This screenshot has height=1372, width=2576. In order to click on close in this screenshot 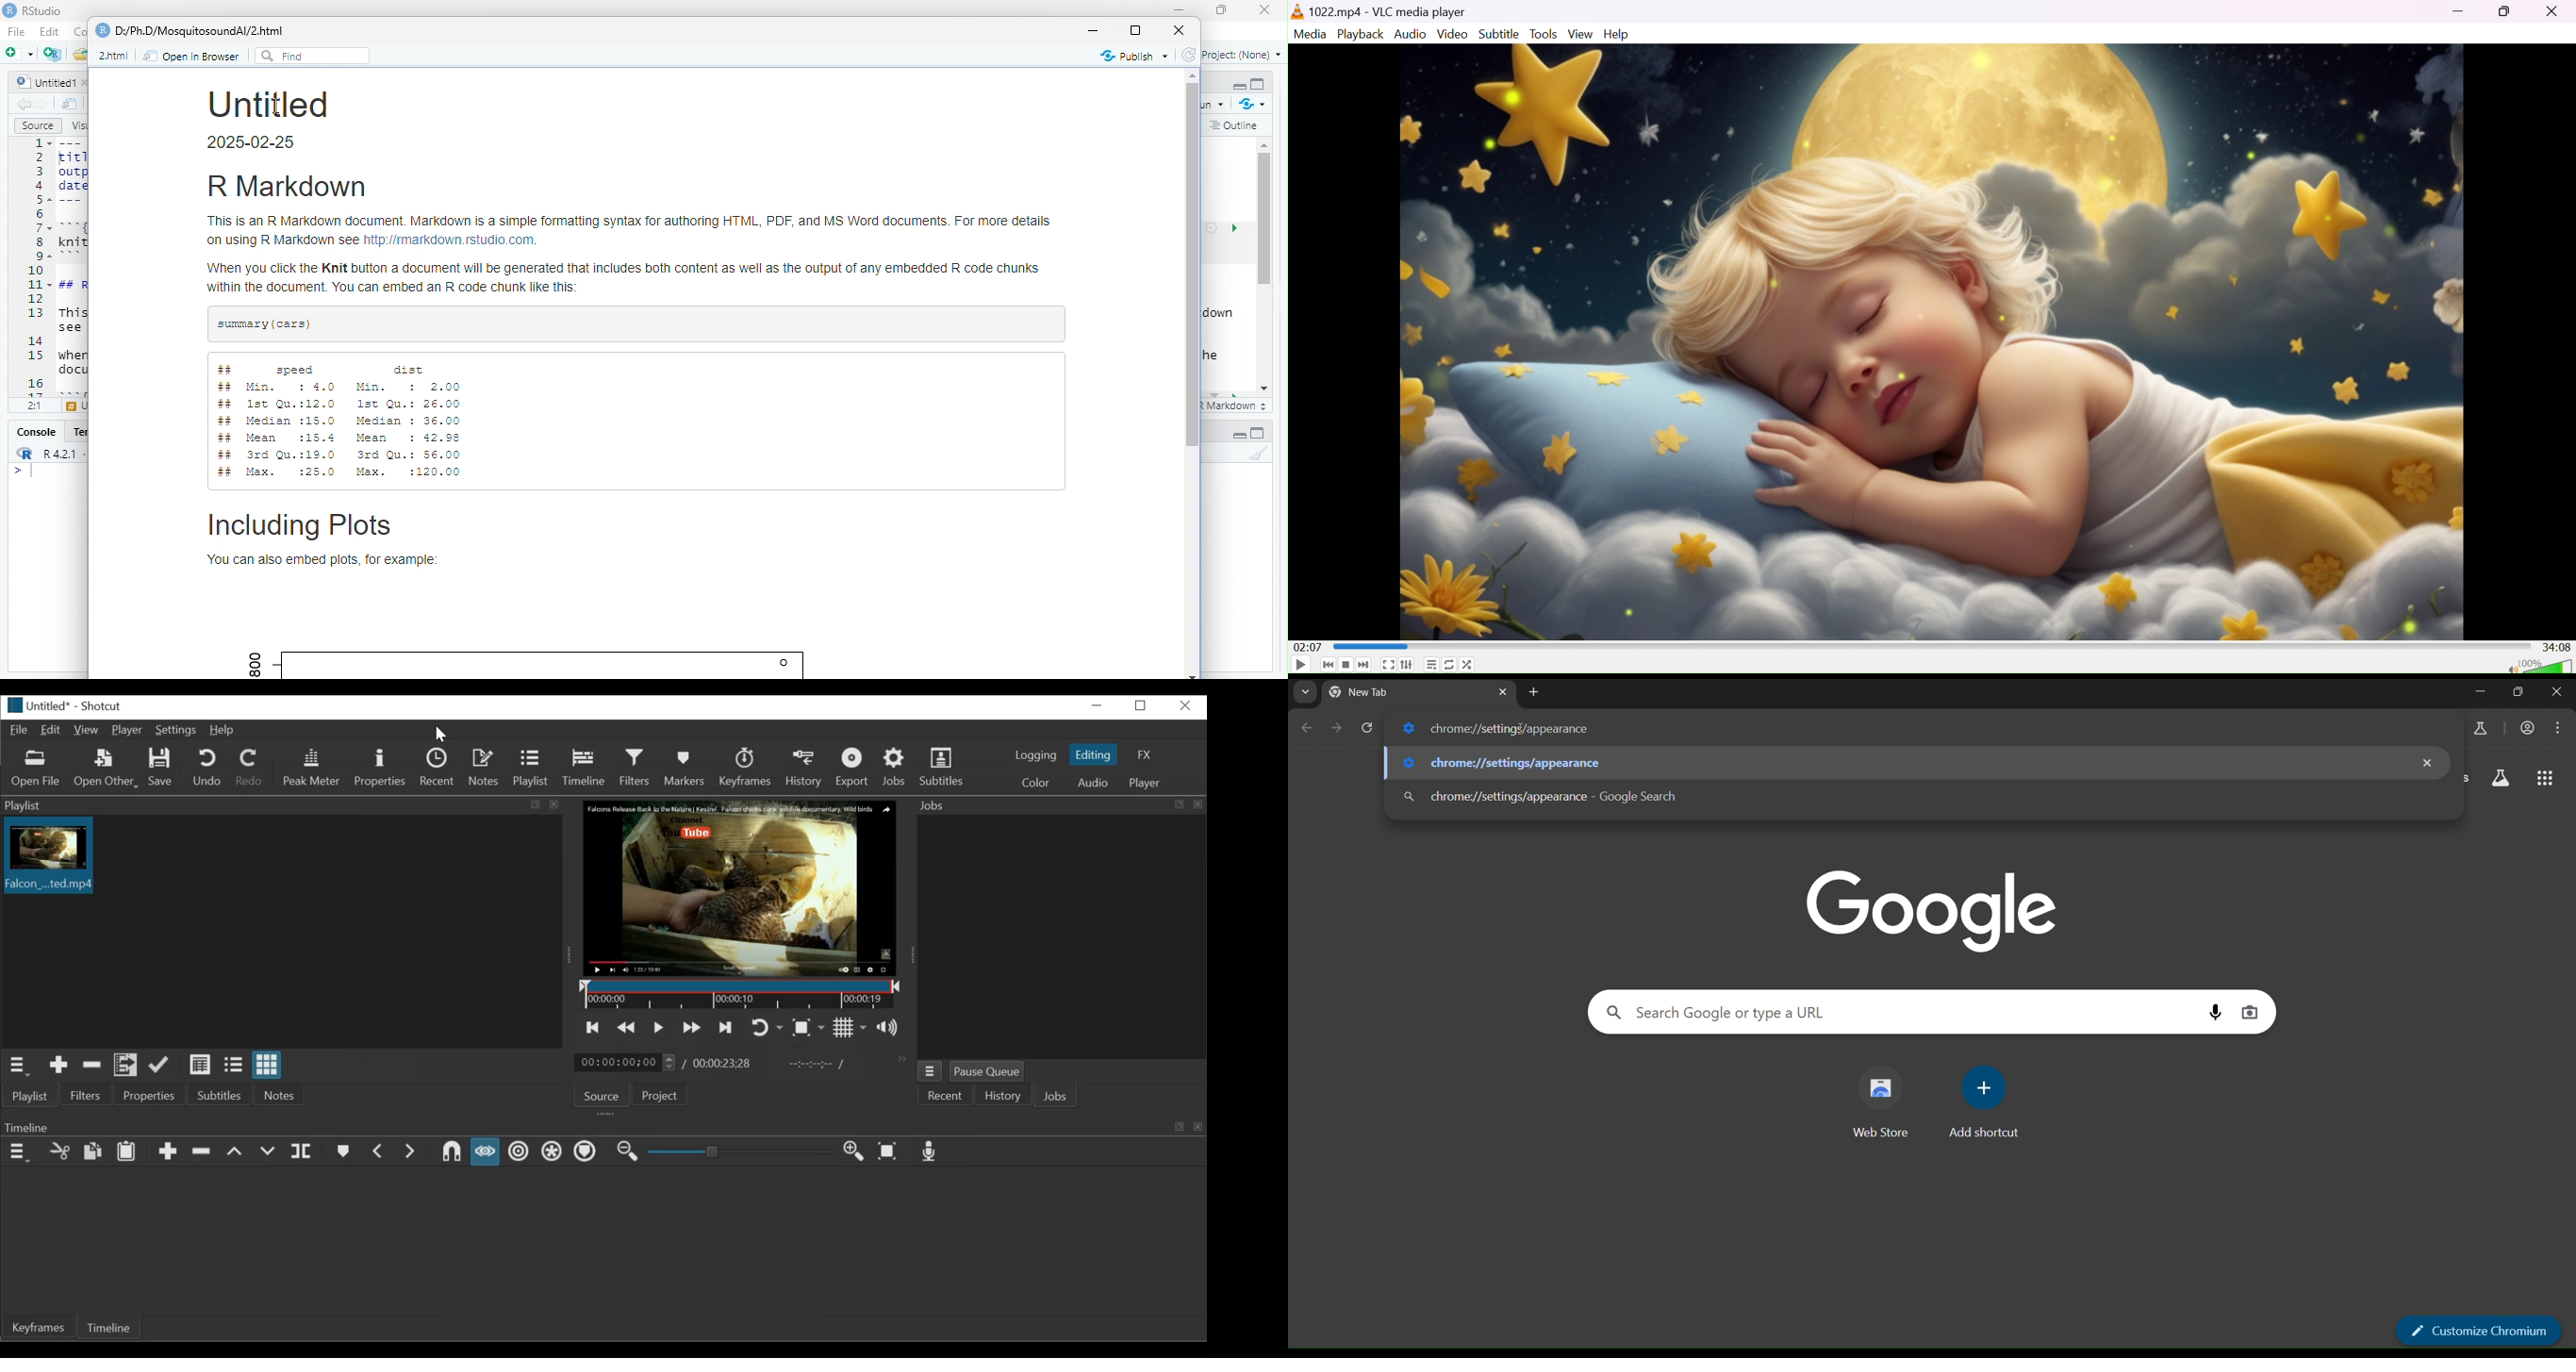, I will do `click(1265, 9)`.